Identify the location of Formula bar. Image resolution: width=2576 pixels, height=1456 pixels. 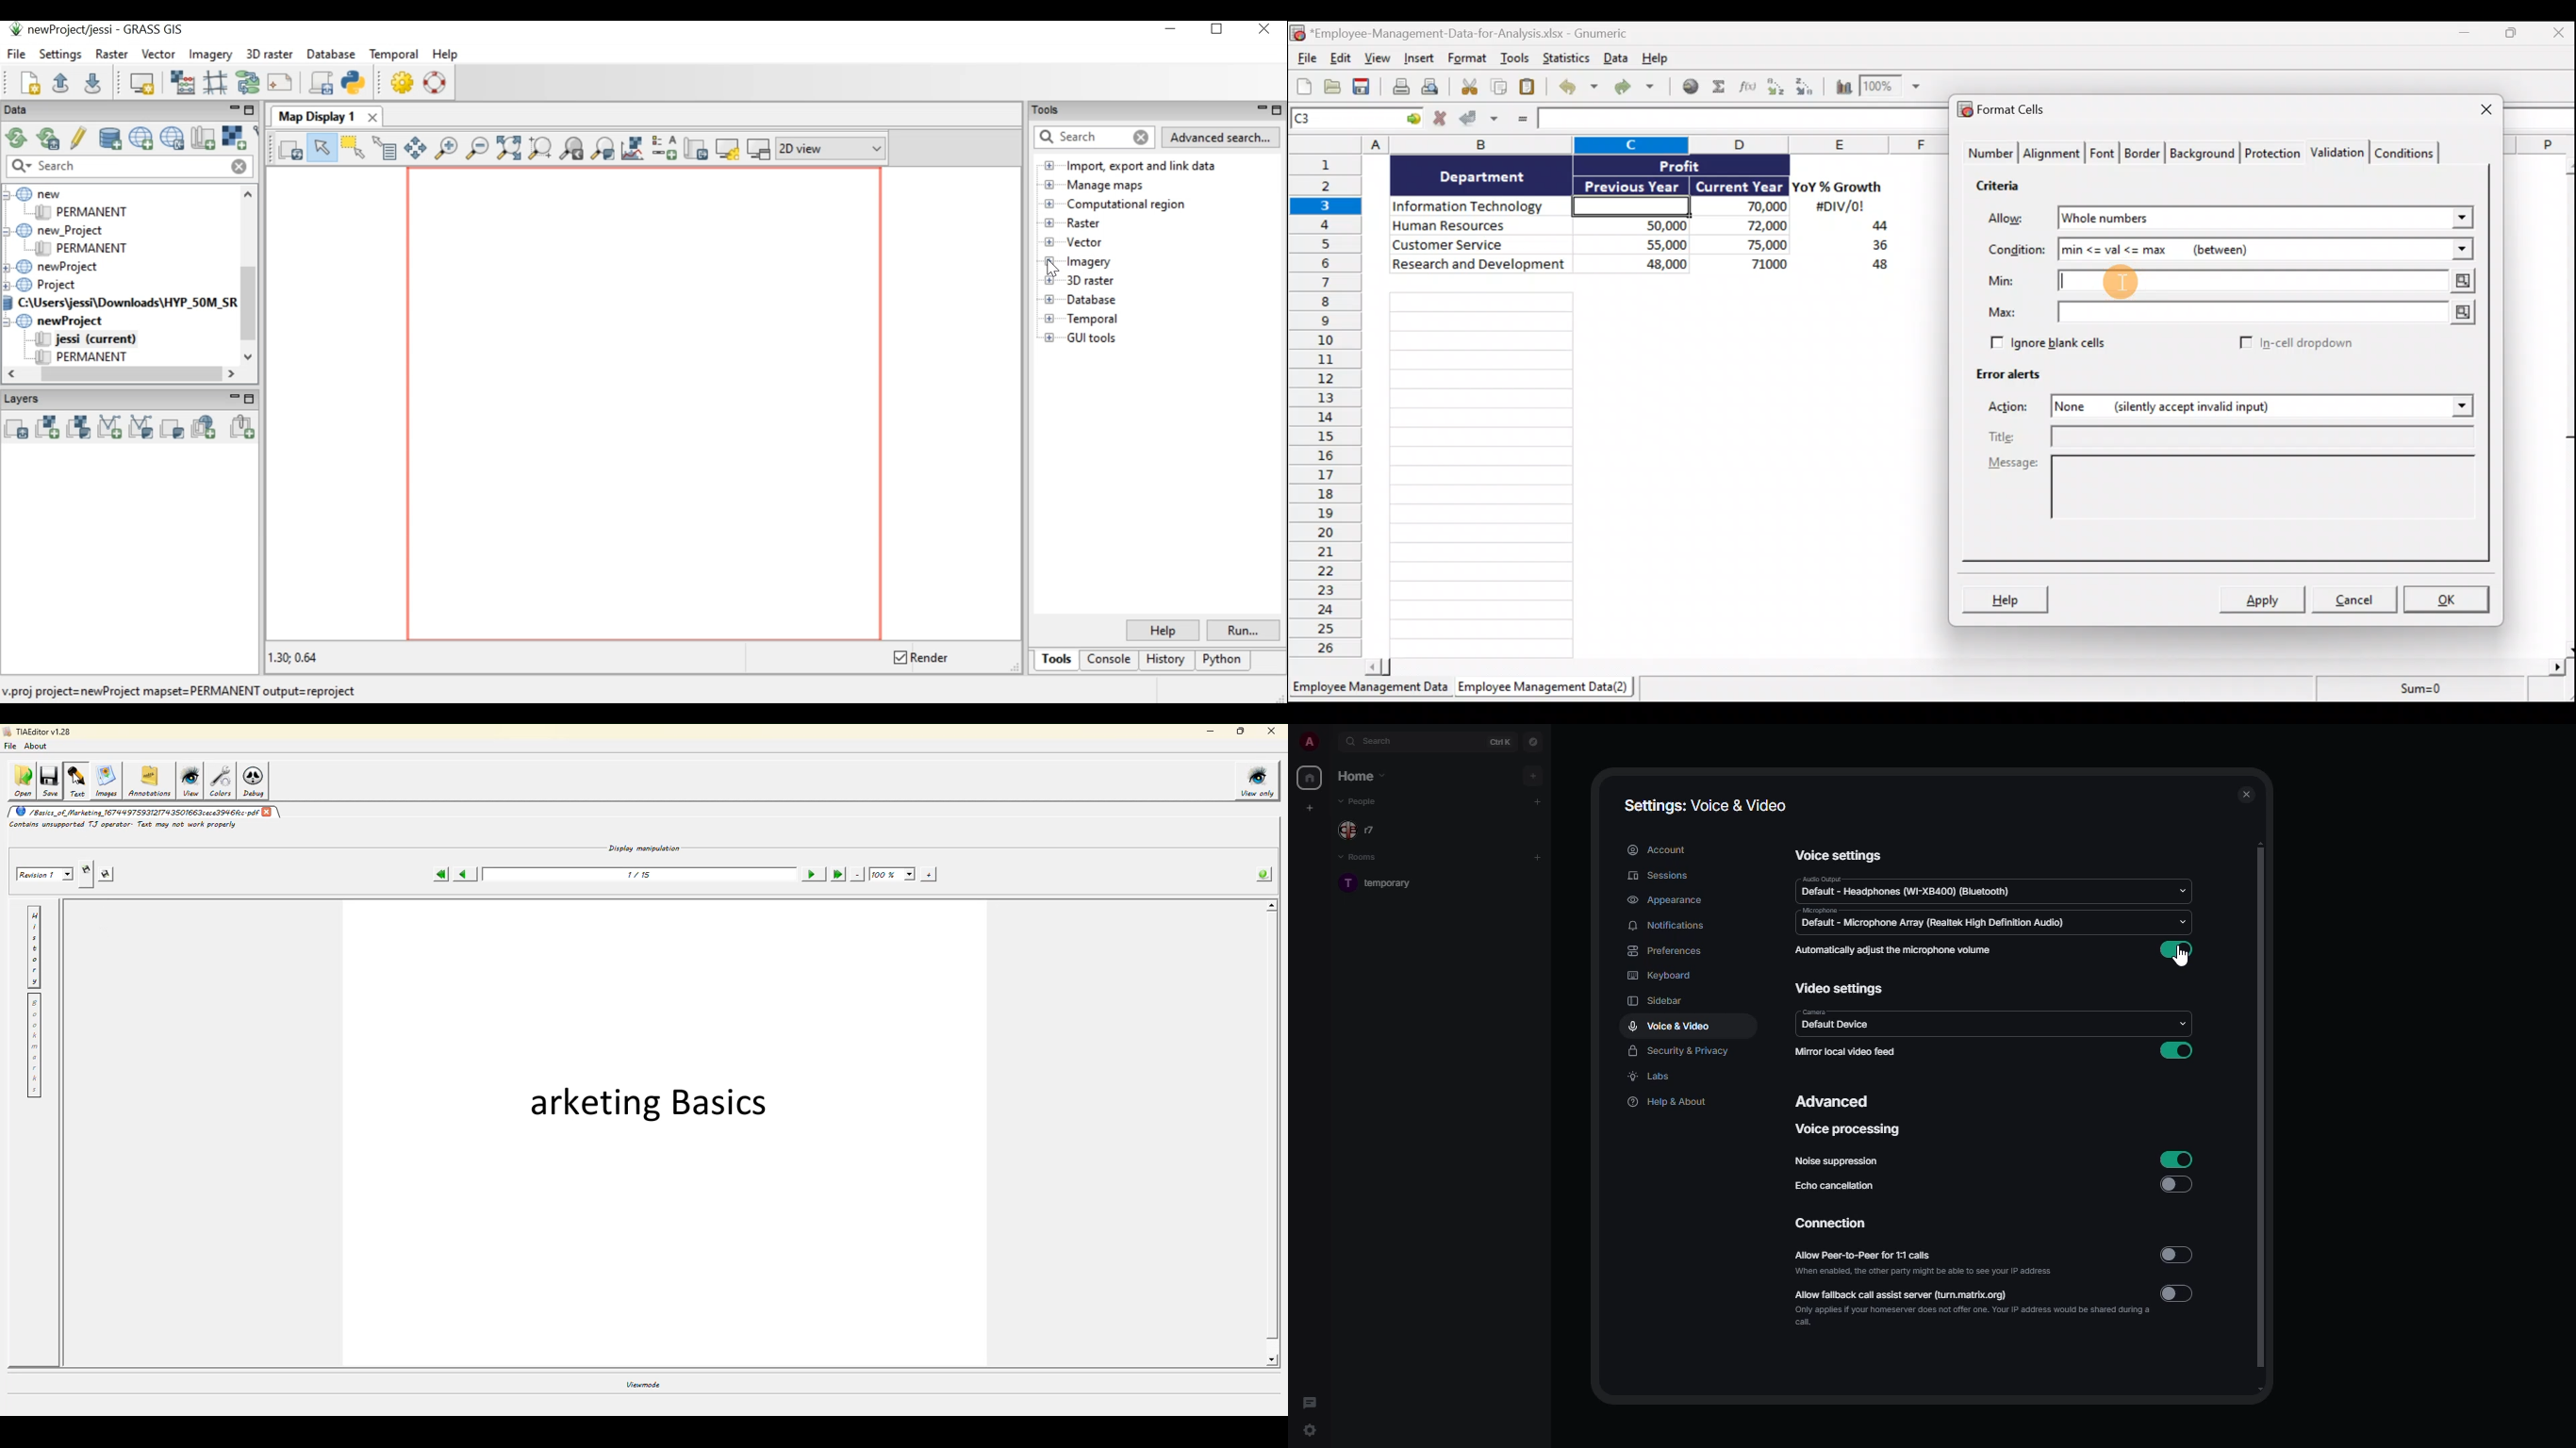
(1739, 120).